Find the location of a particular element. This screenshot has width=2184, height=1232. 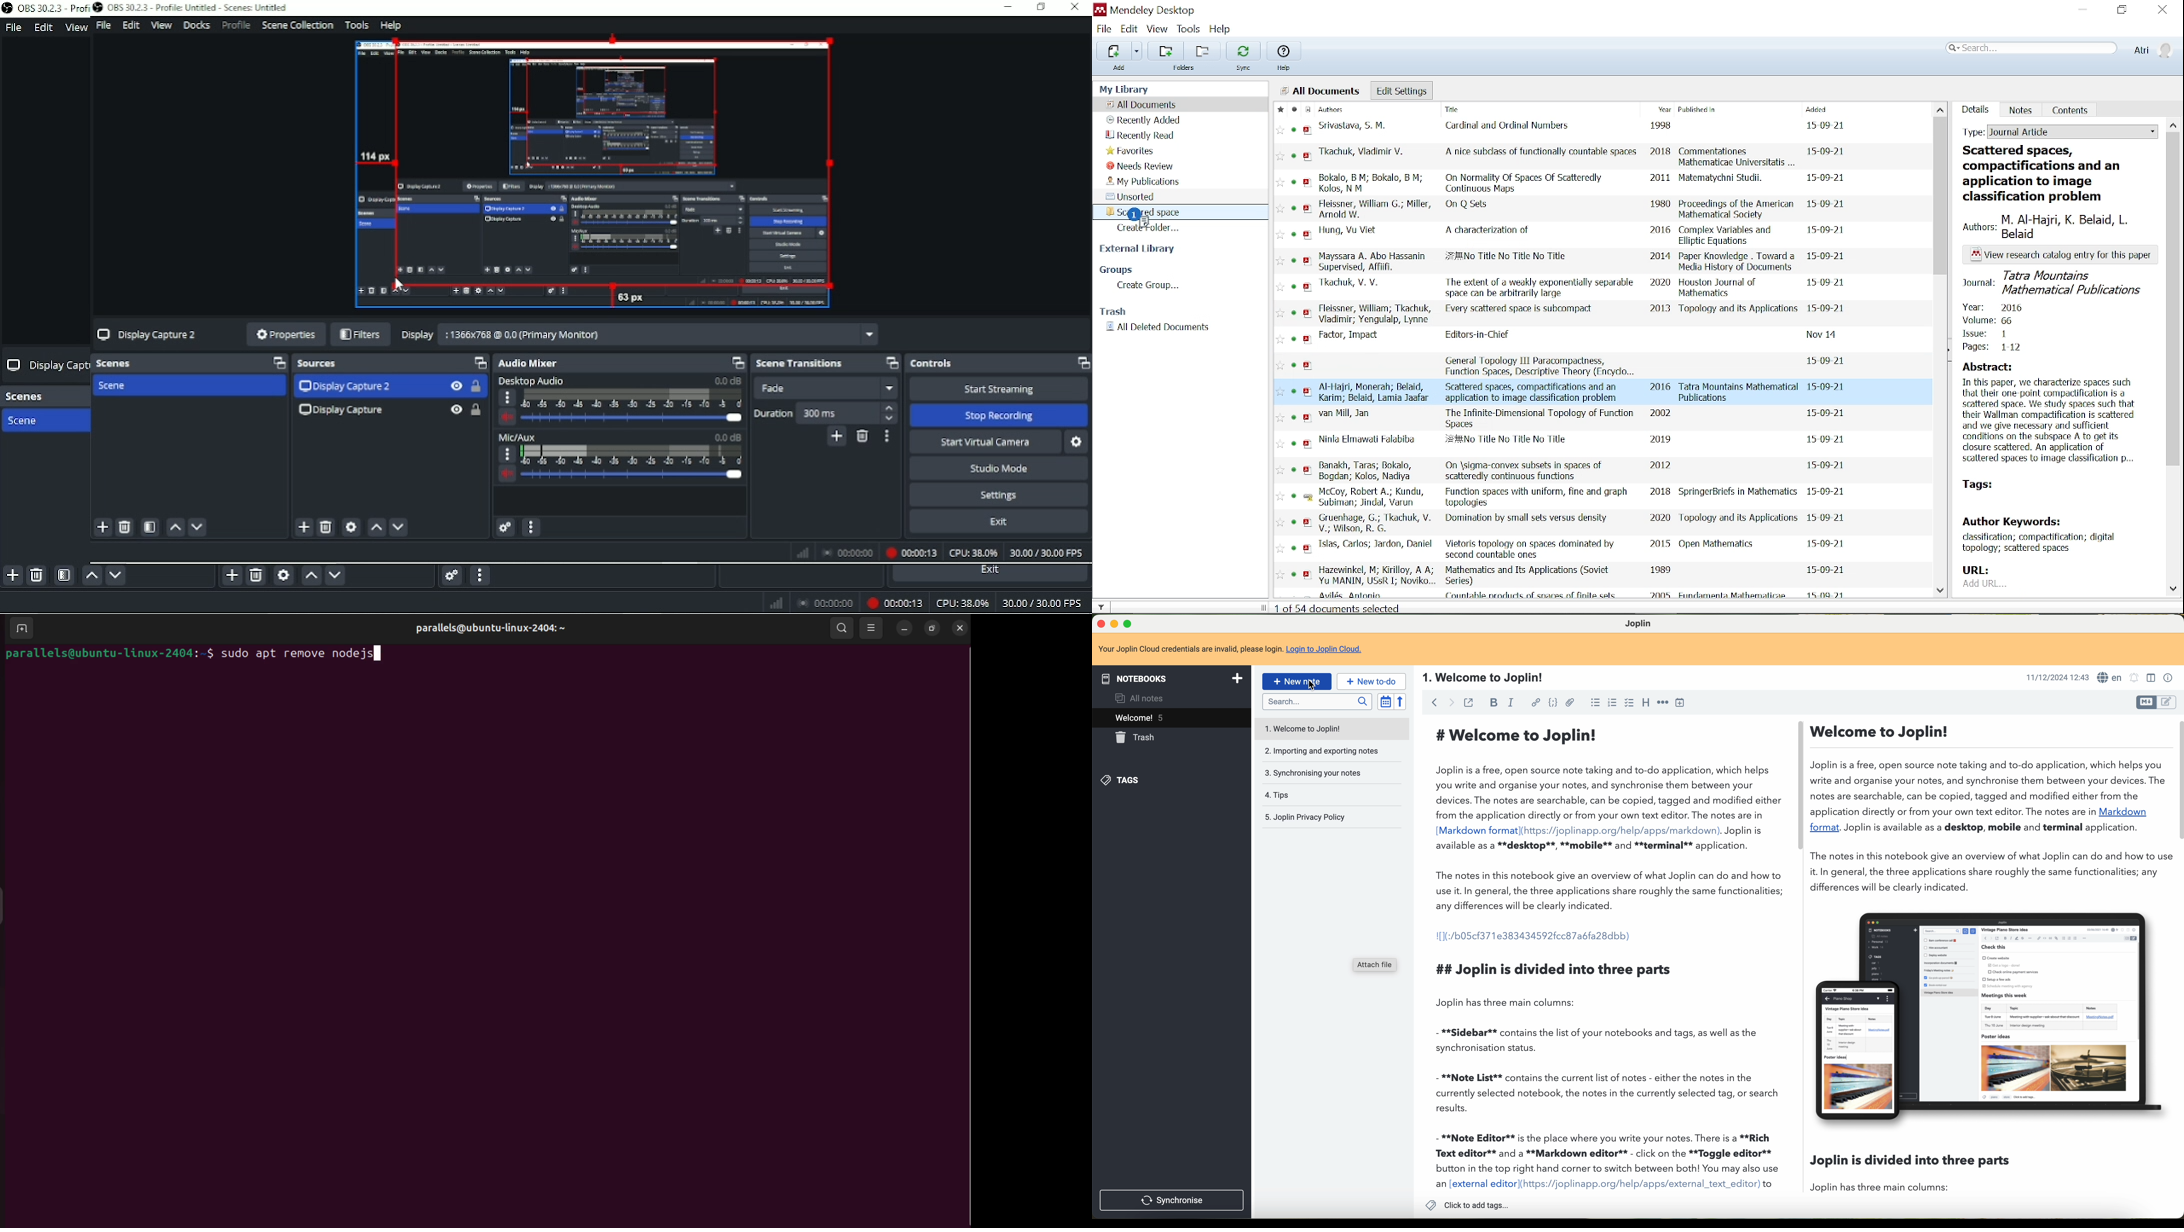

slider is located at coordinates (633, 480).